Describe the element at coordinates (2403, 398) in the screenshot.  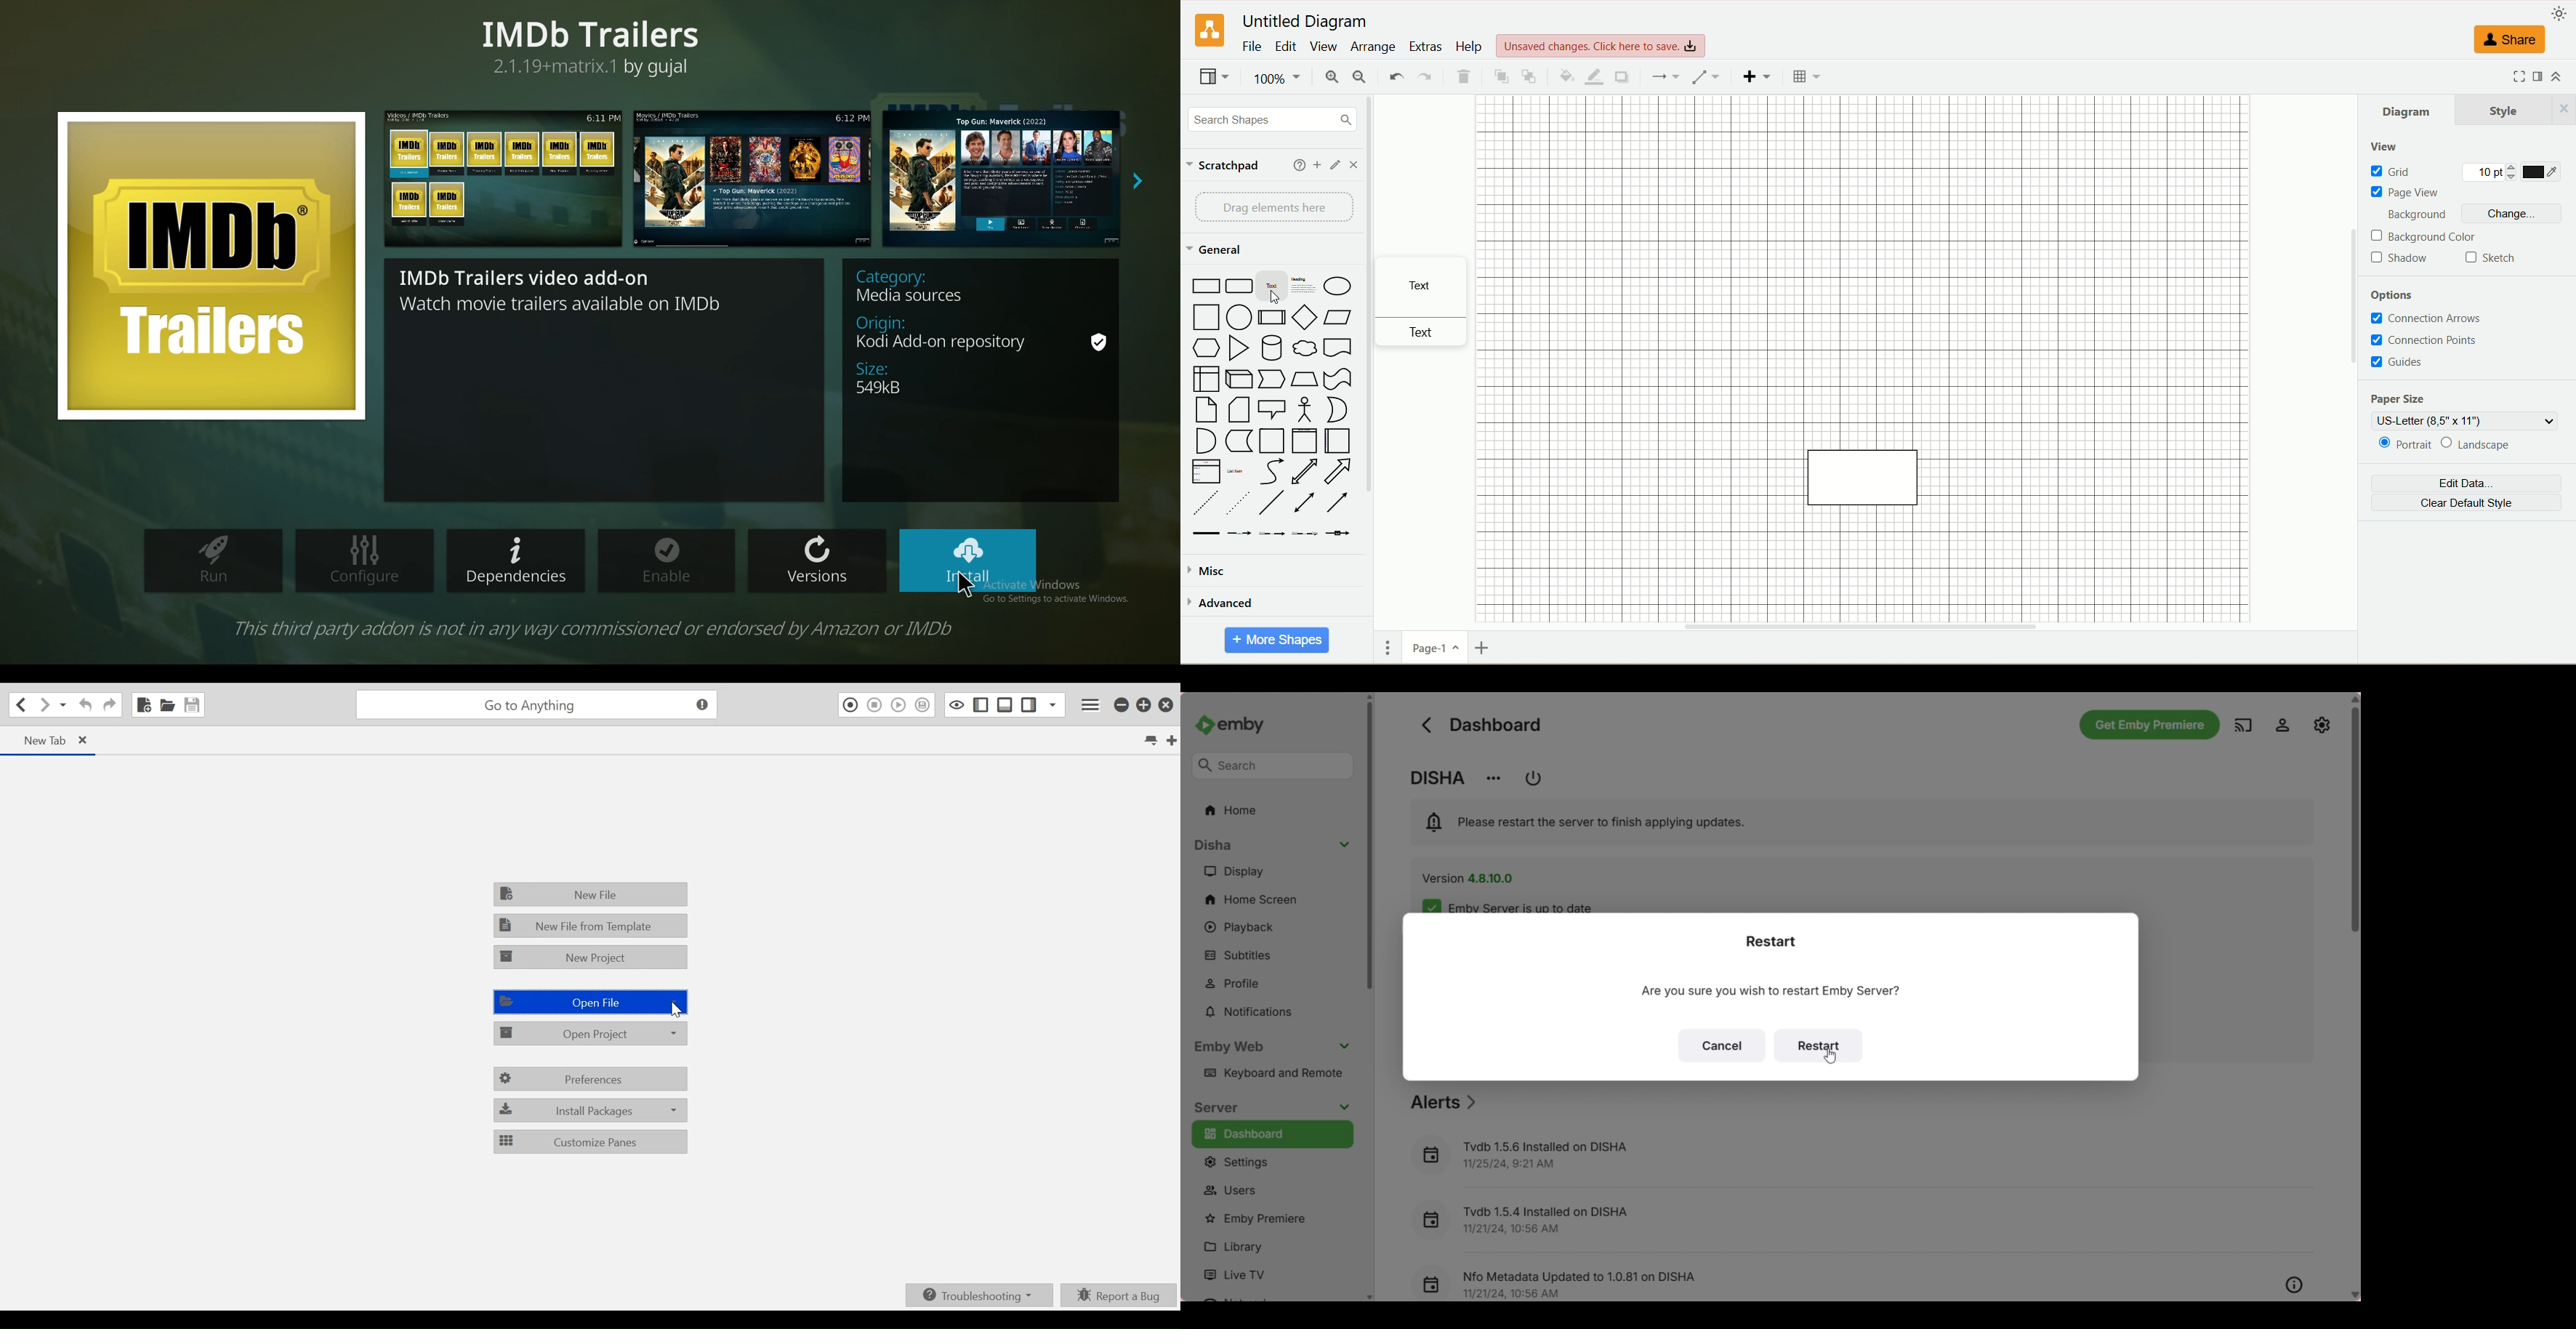
I see `paper size` at that location.